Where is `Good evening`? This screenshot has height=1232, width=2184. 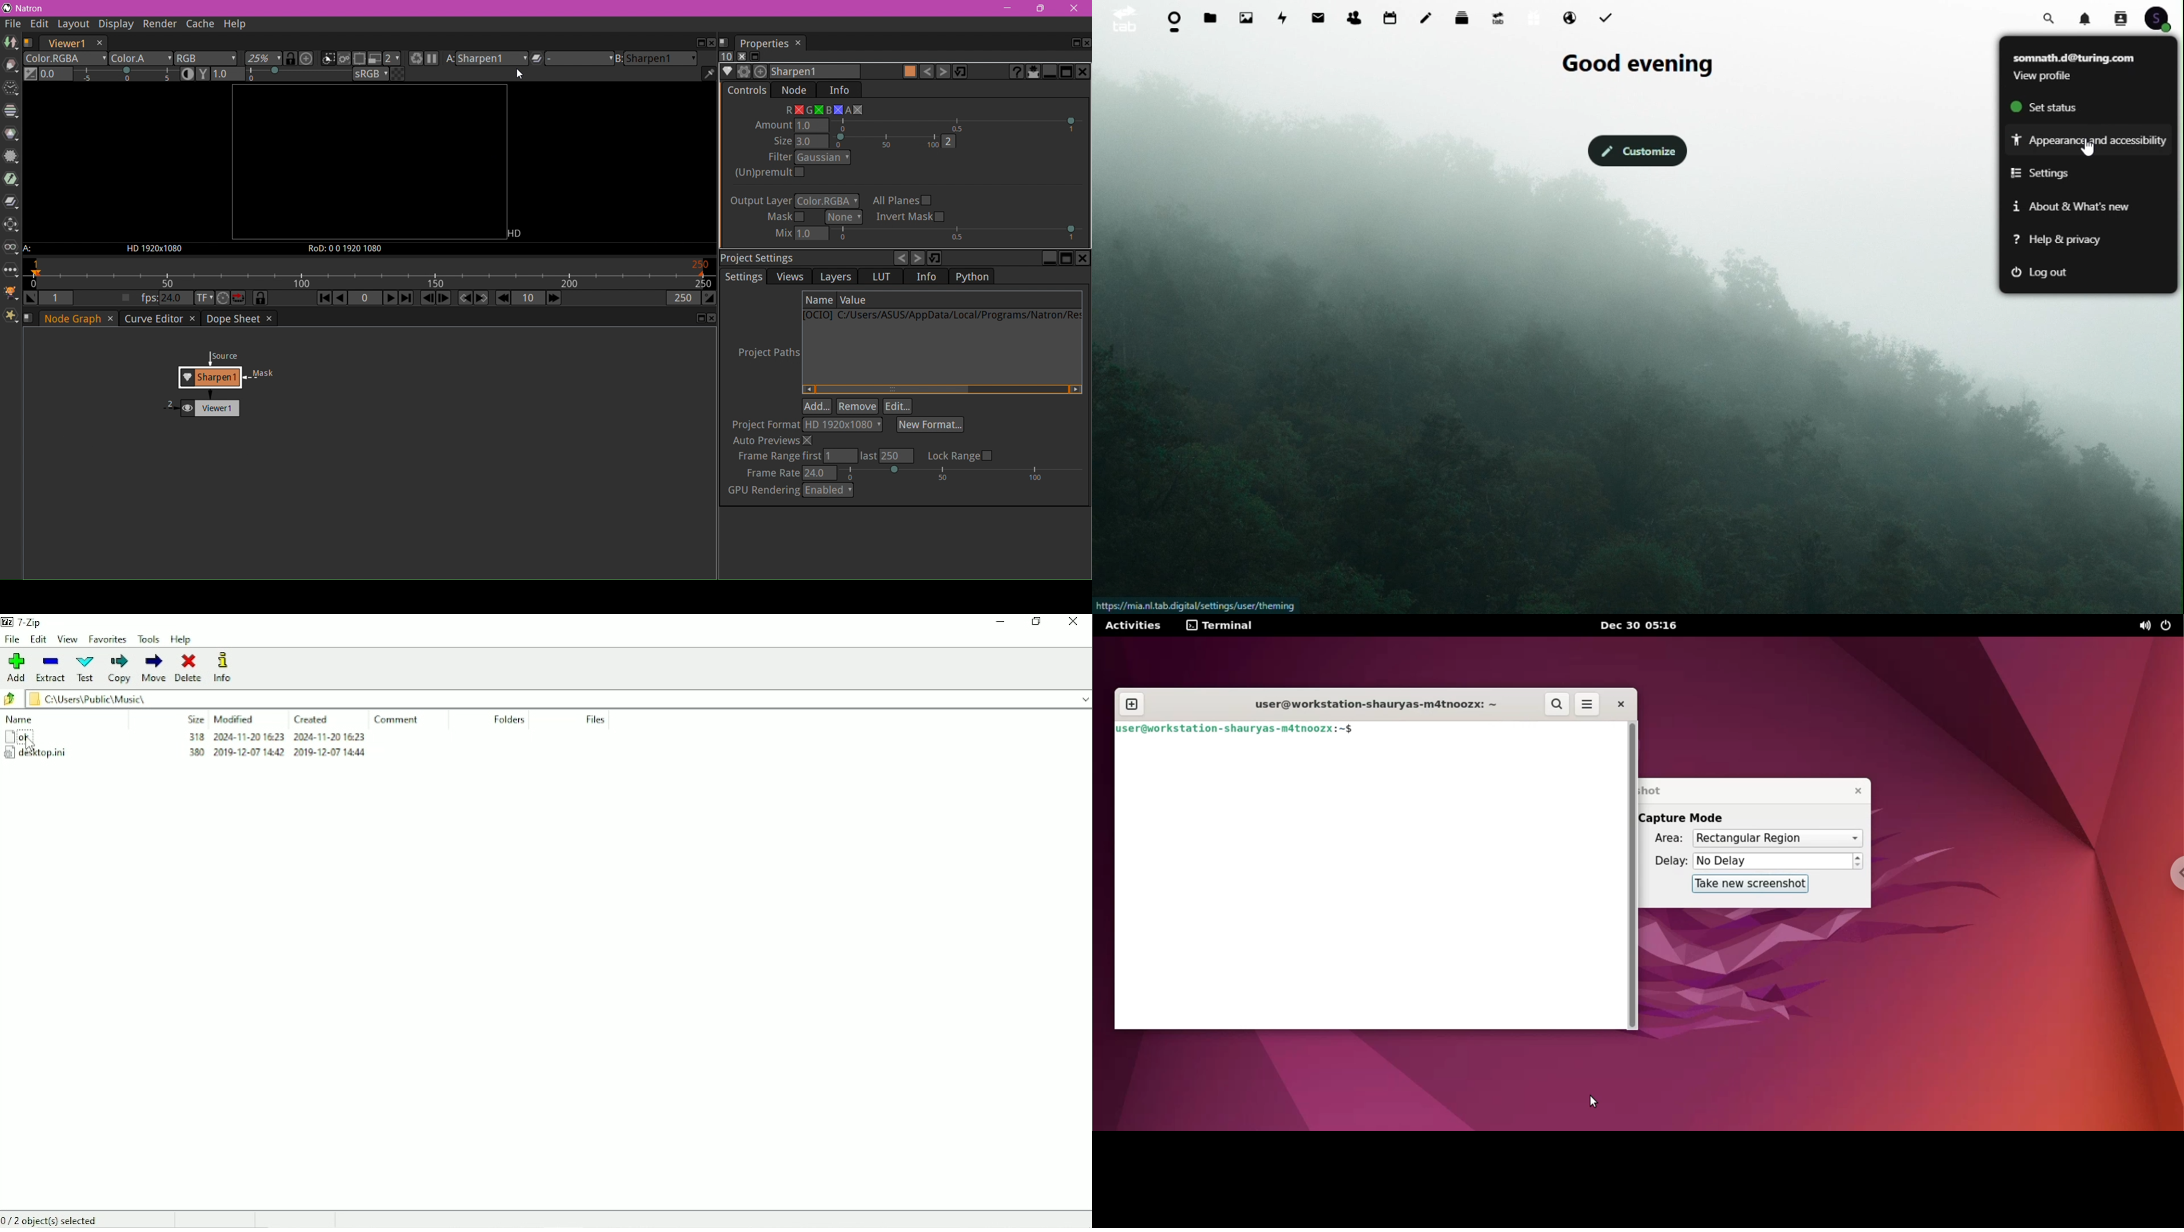 Good evening is located at coordinates (1635, 65).